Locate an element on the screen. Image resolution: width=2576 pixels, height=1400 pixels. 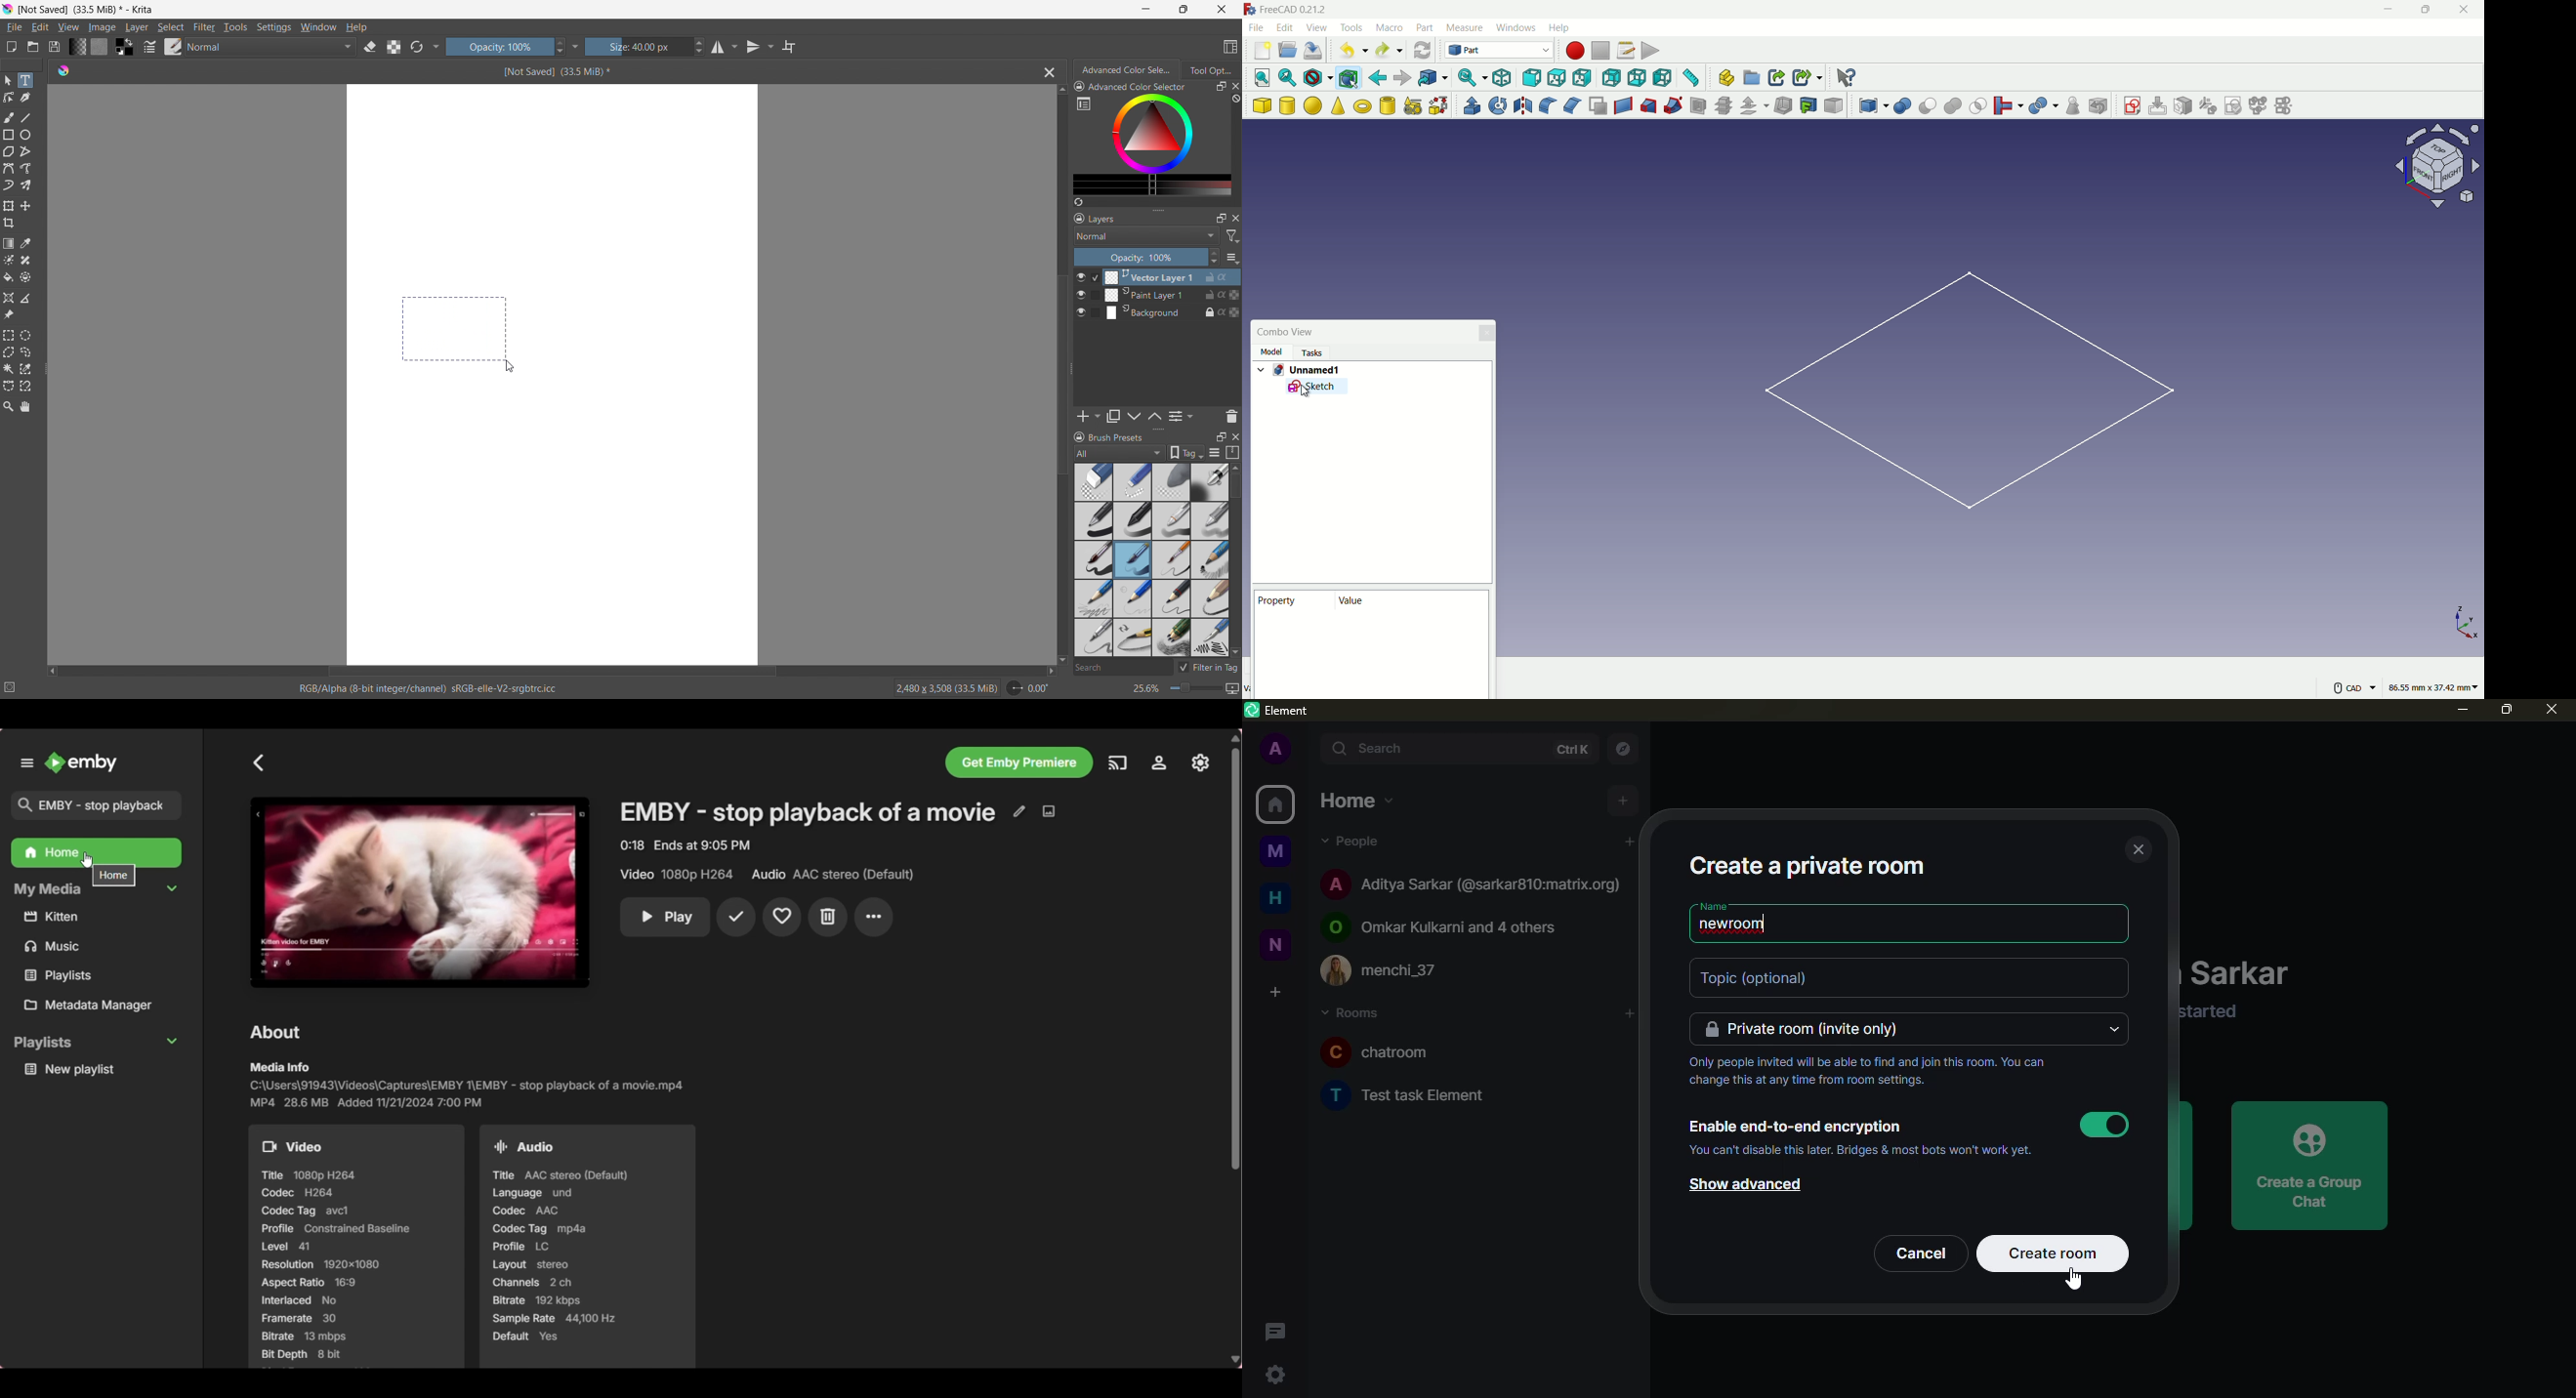
close document is located at coordinates (1047, 72).